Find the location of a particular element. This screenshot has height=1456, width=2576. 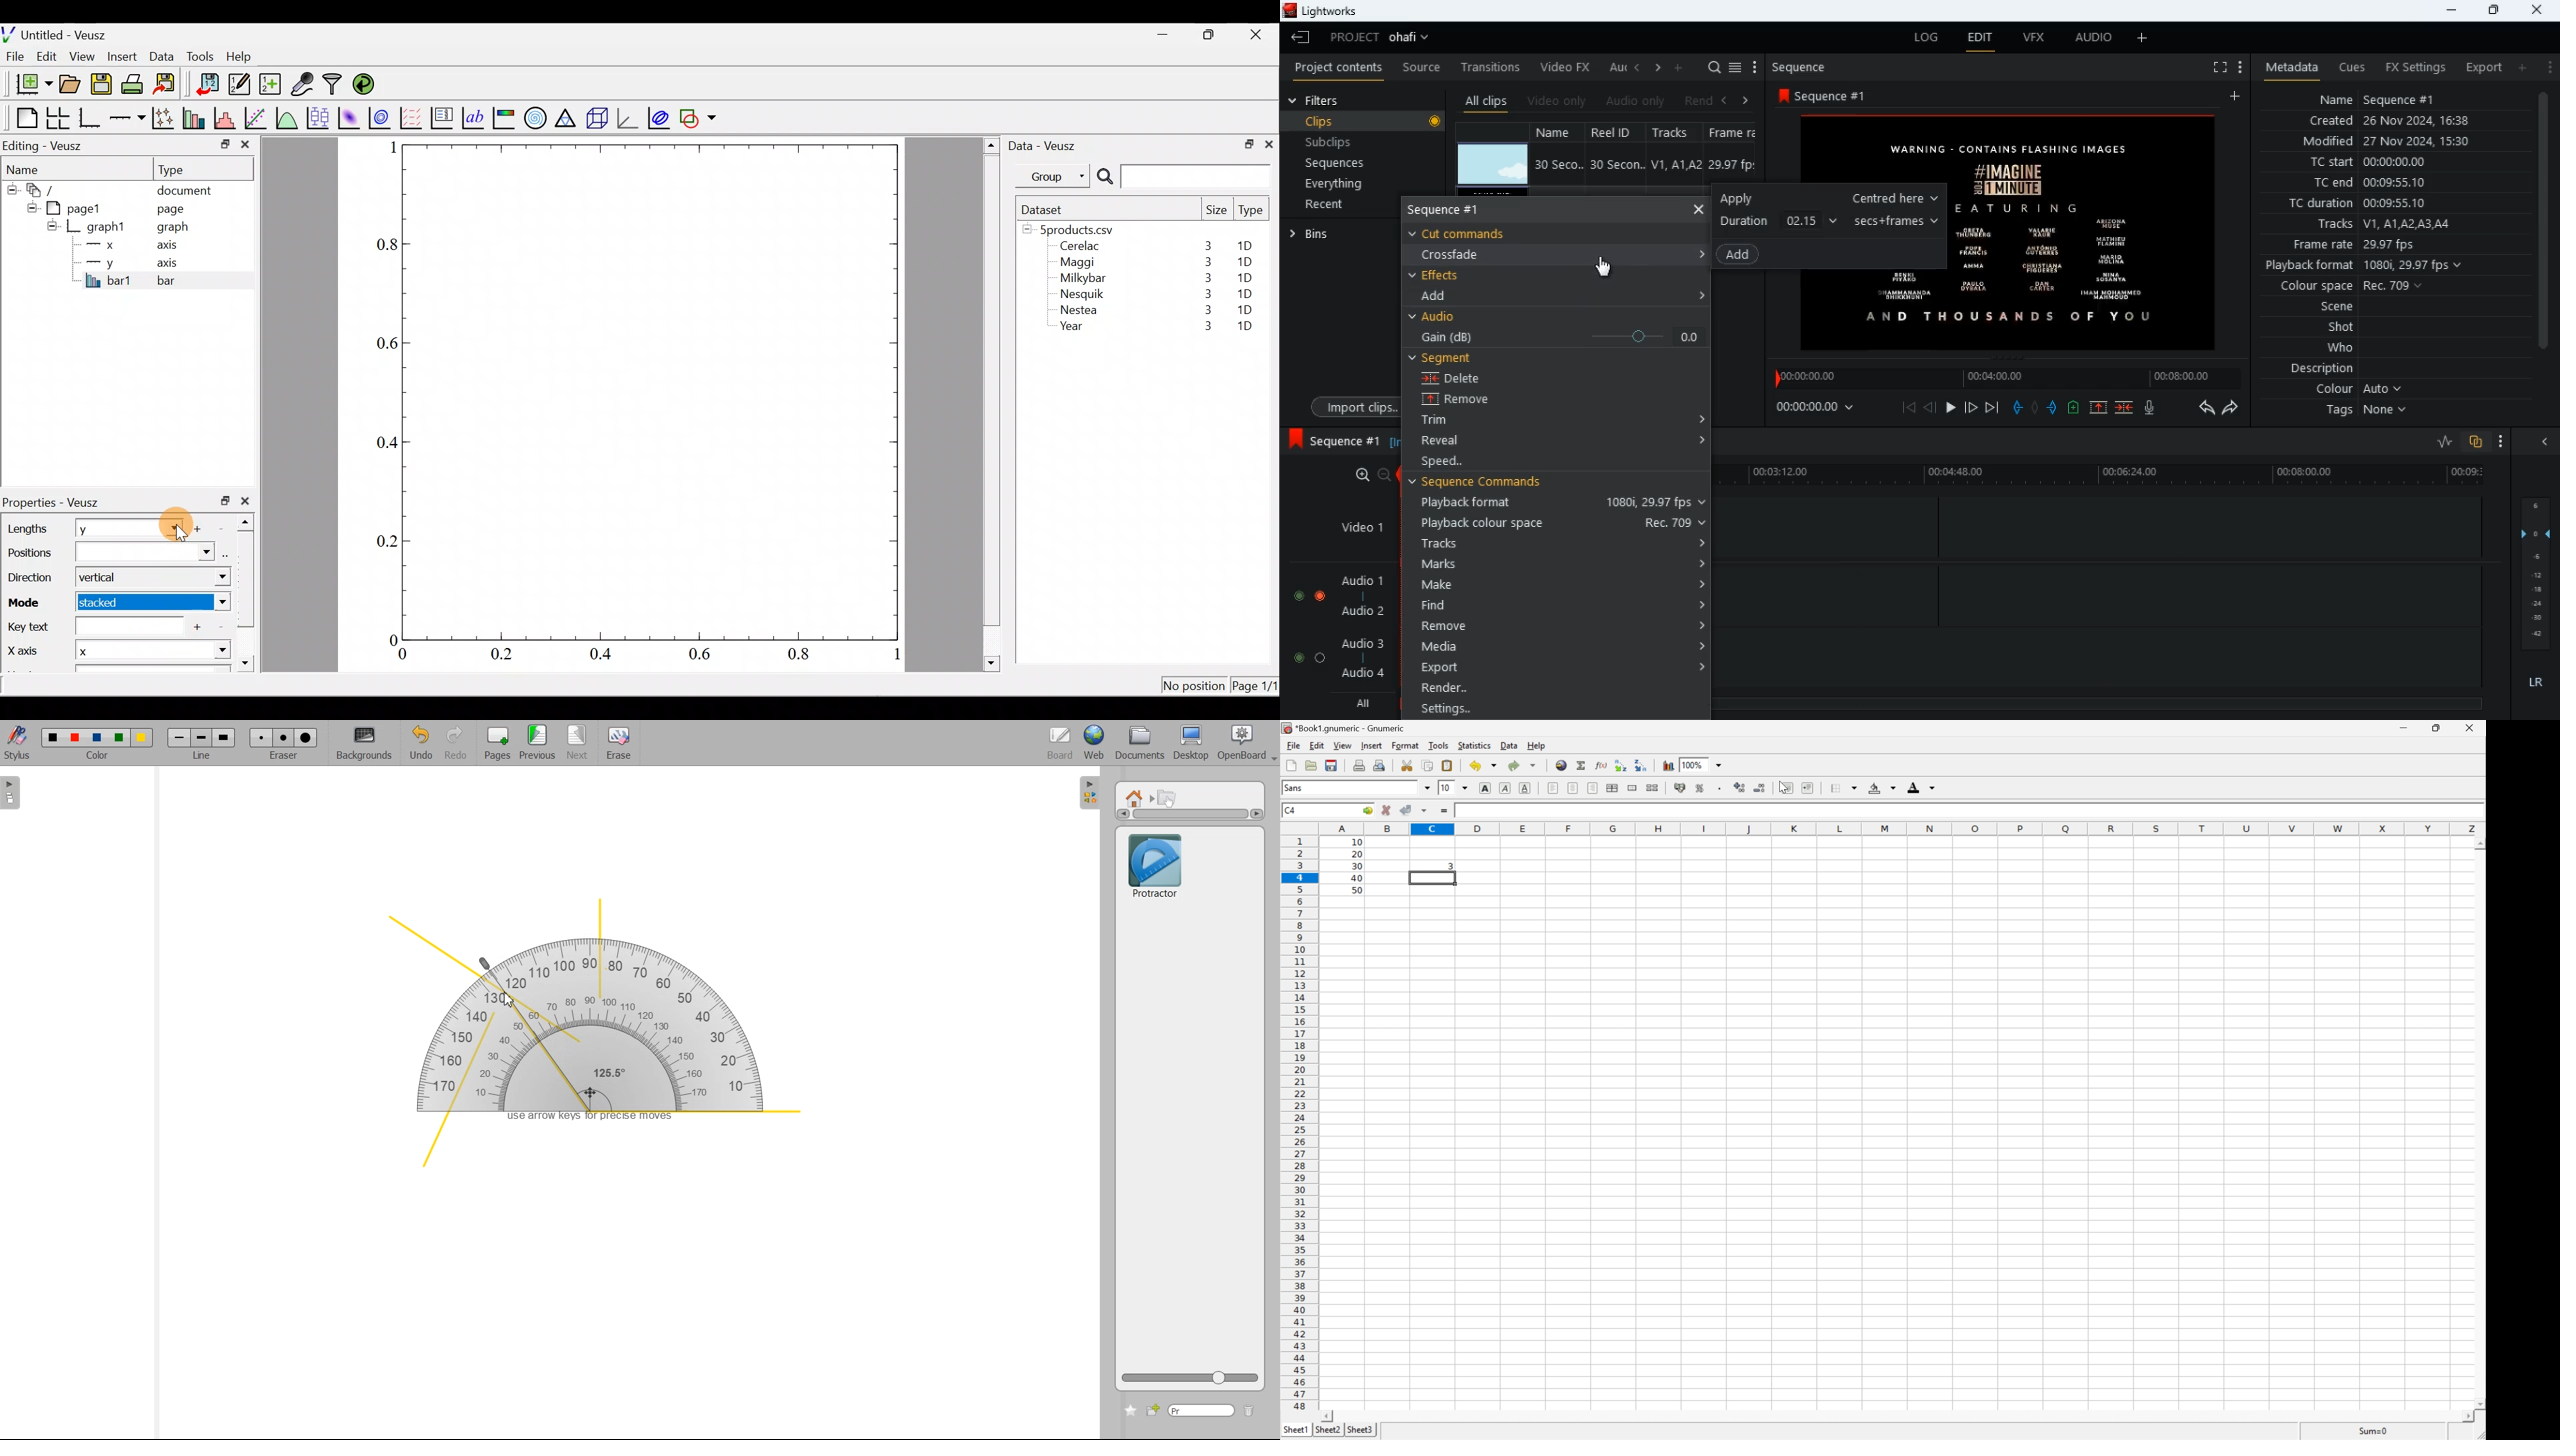

description is located at coordinates (2323, 369).